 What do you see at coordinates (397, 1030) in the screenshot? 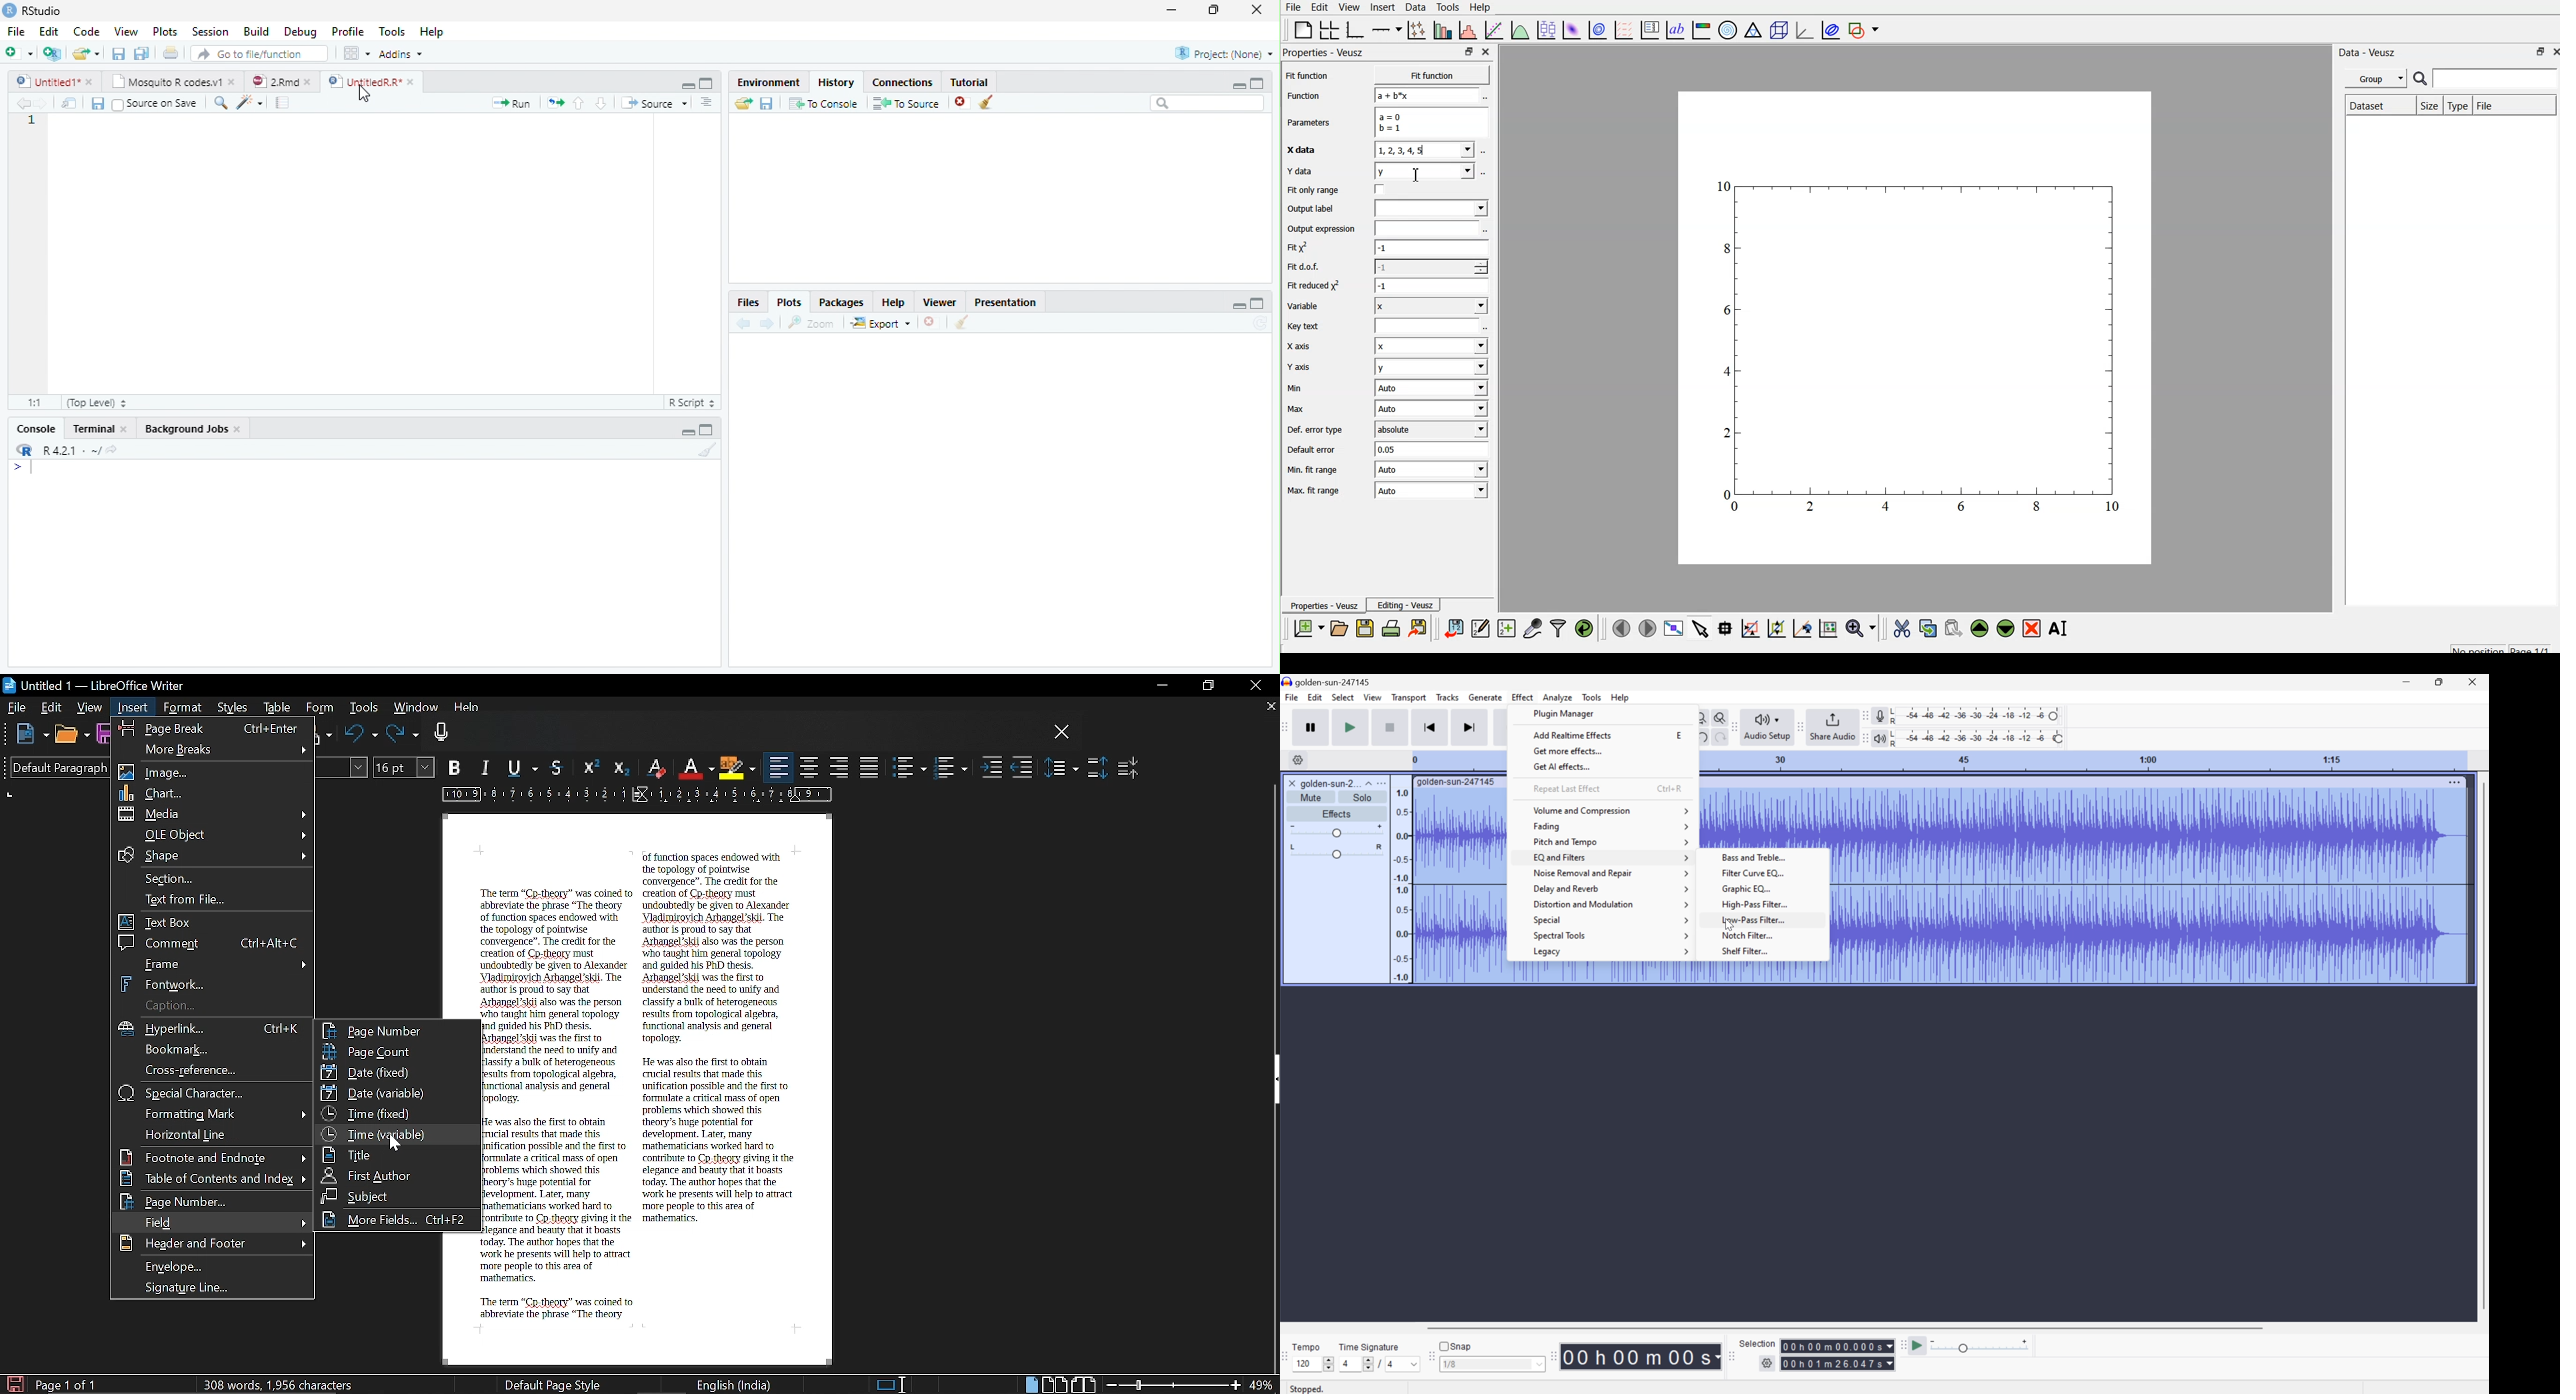
I see `Page number` at bounding box center [397, 1030].